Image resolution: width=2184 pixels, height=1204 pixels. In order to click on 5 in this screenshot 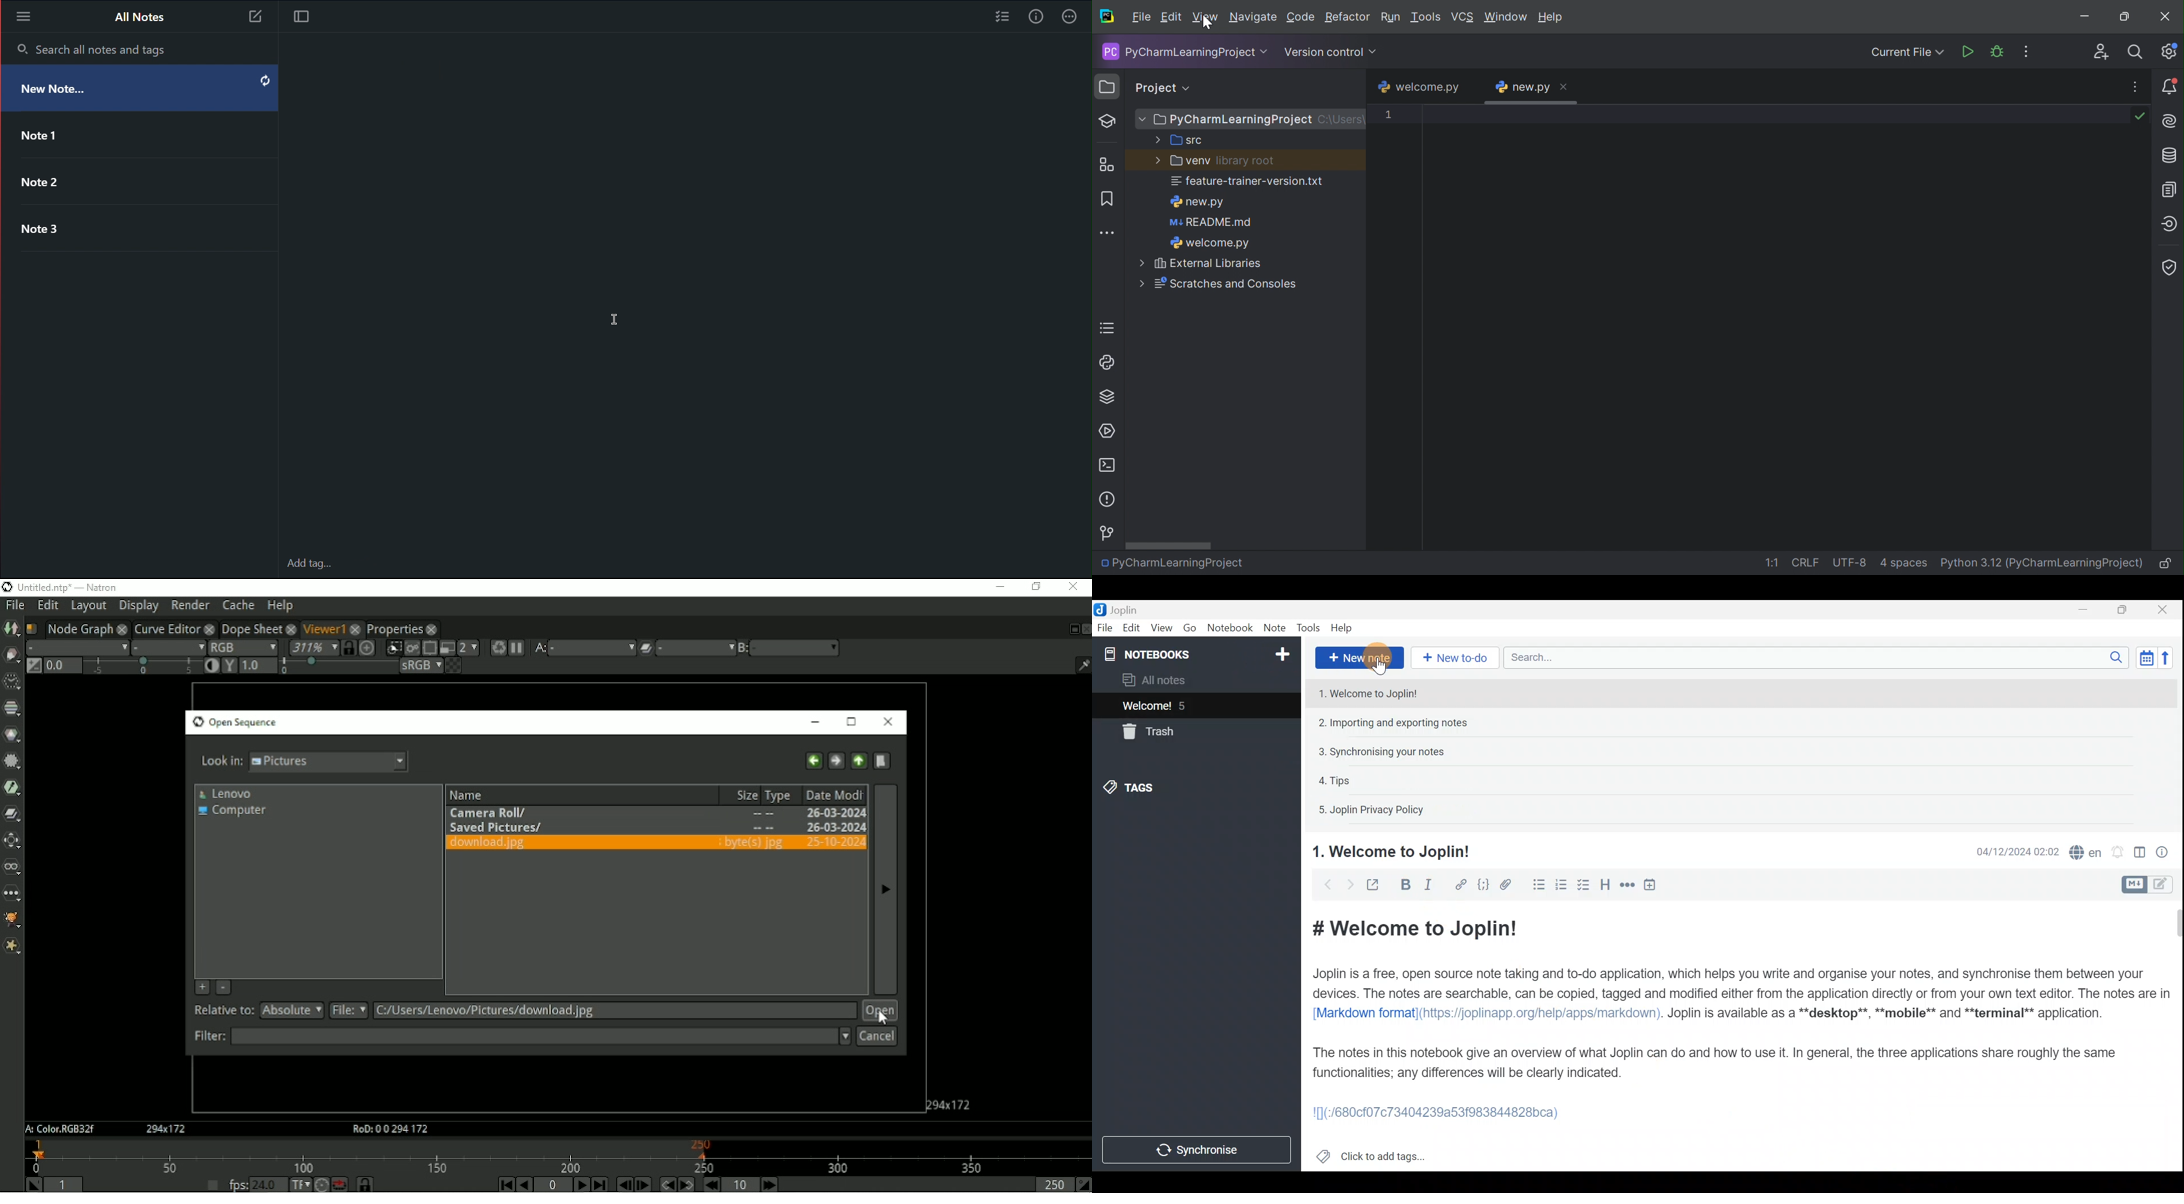, I will do `click(1185, 706)`.